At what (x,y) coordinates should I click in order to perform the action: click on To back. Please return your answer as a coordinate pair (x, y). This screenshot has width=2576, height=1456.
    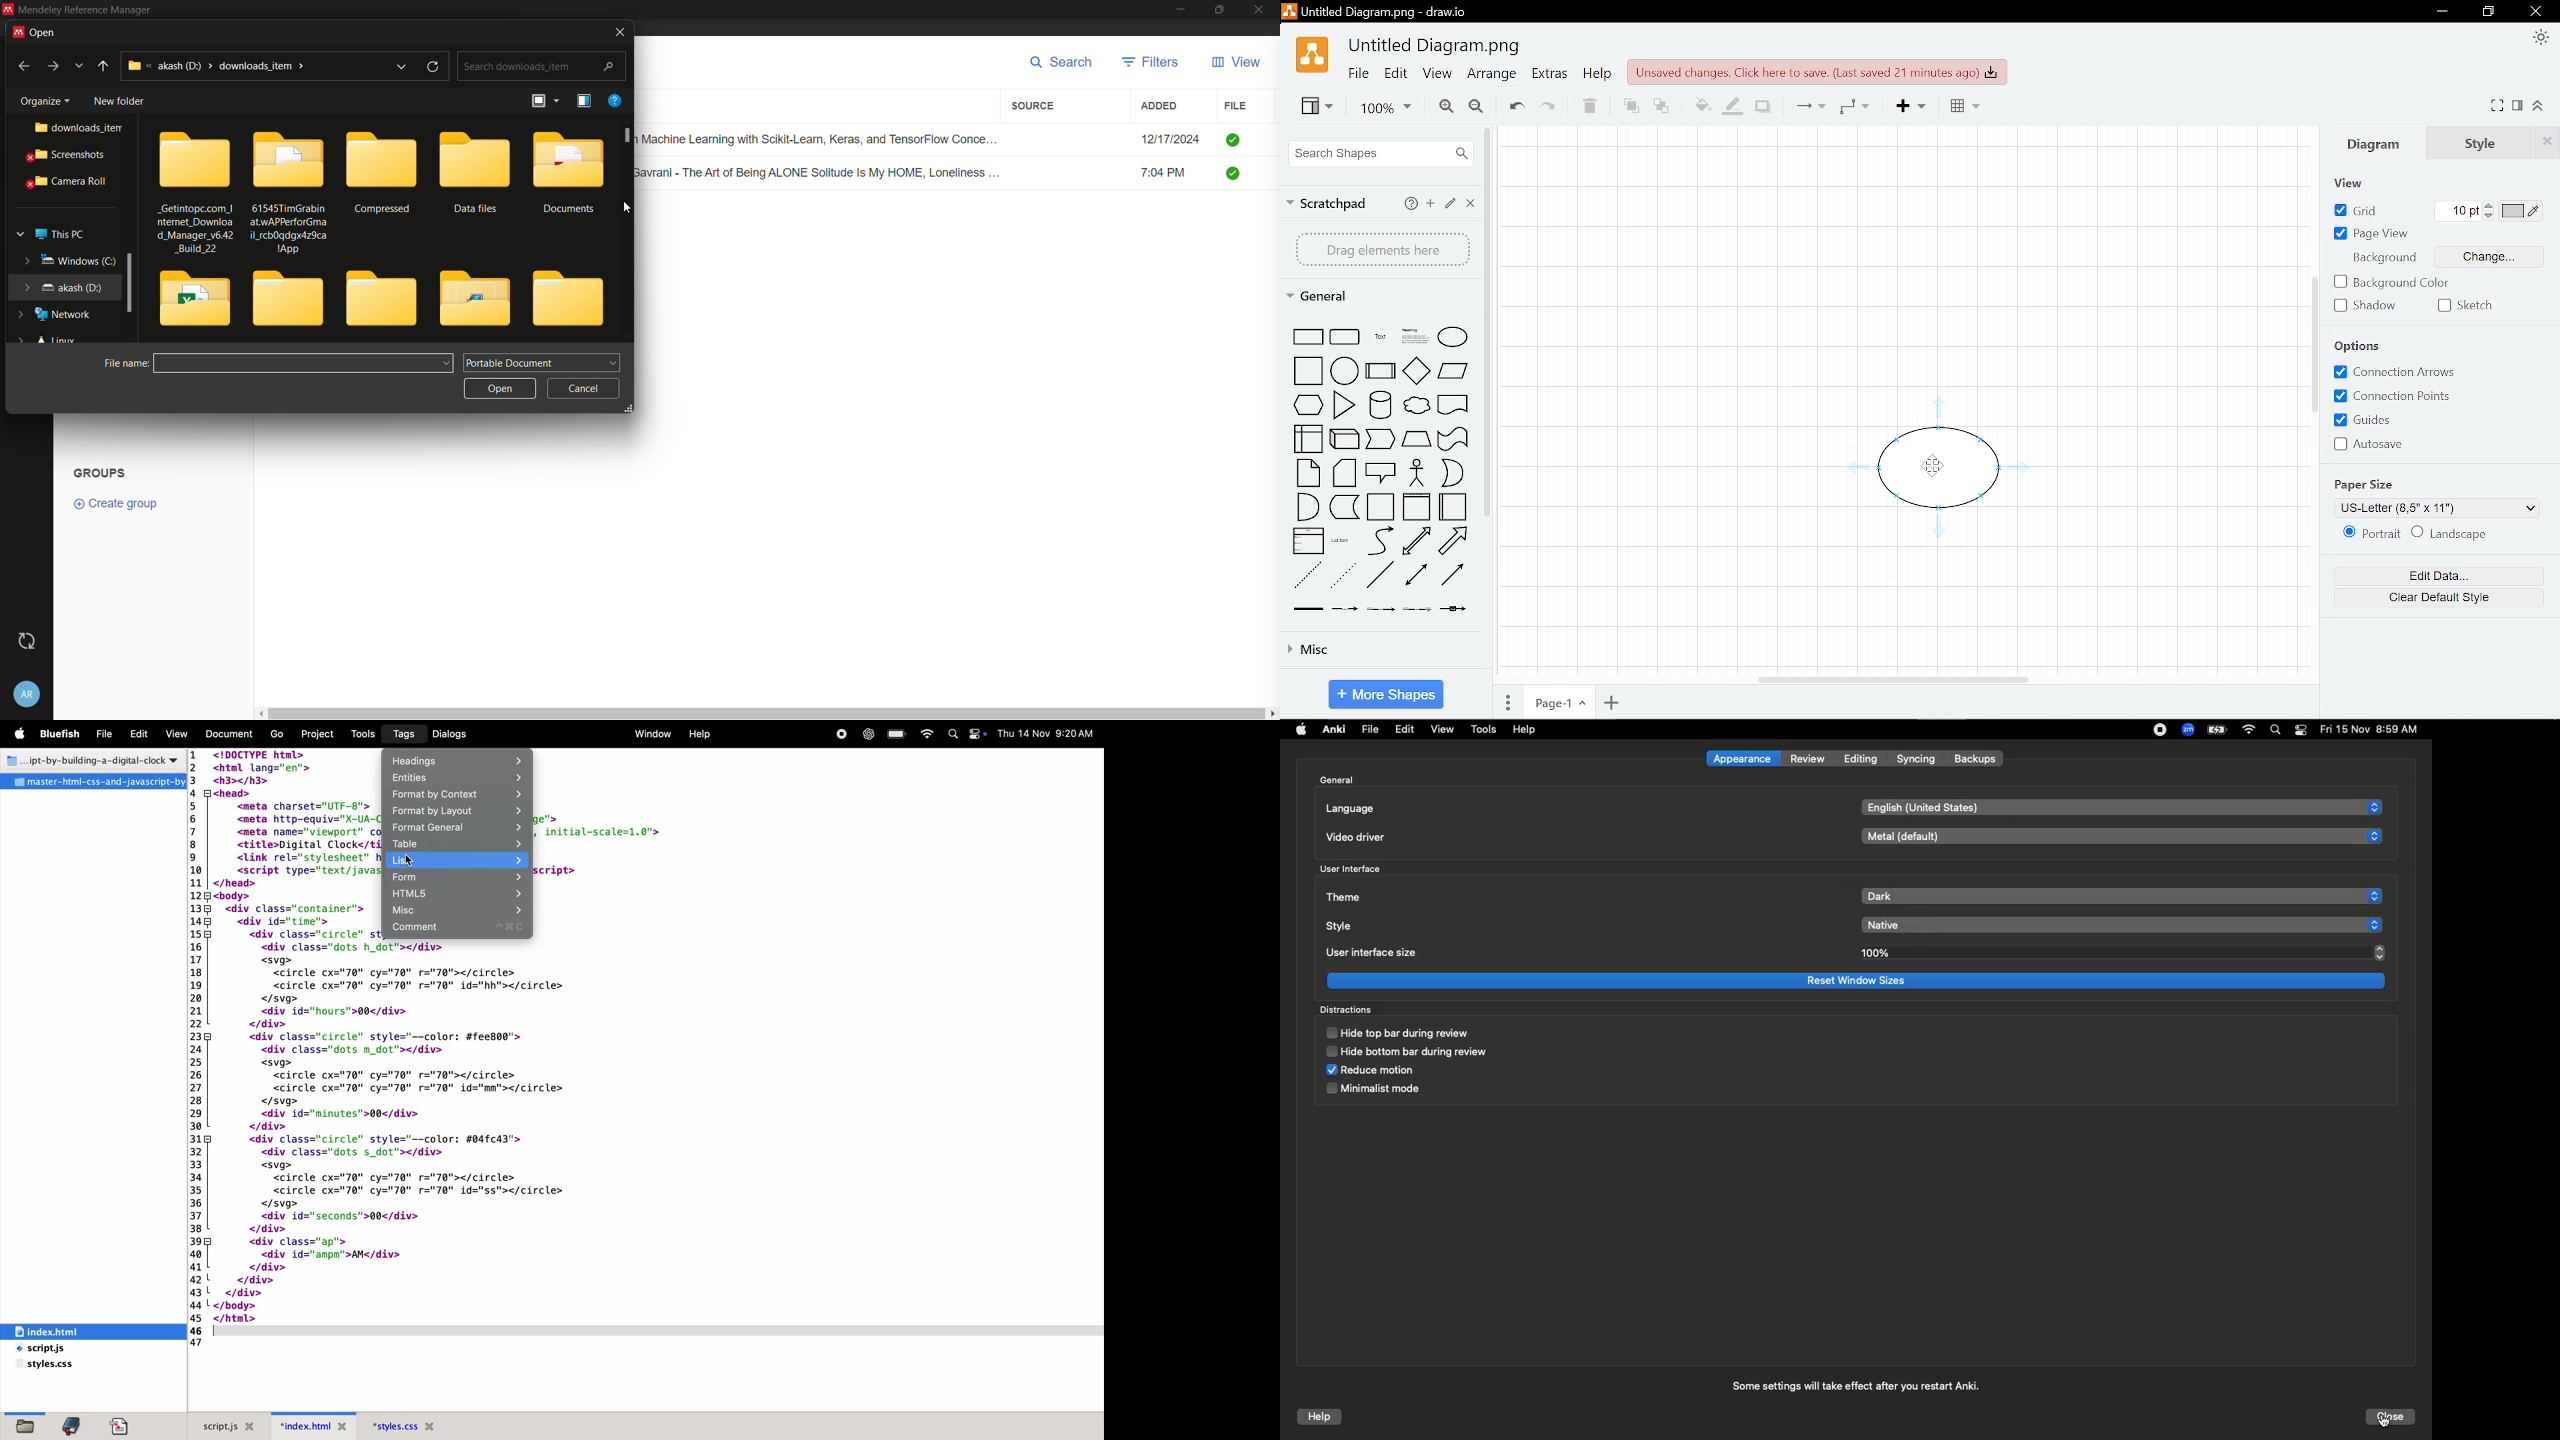
    Looking at the image, I should click on (1661, 104).